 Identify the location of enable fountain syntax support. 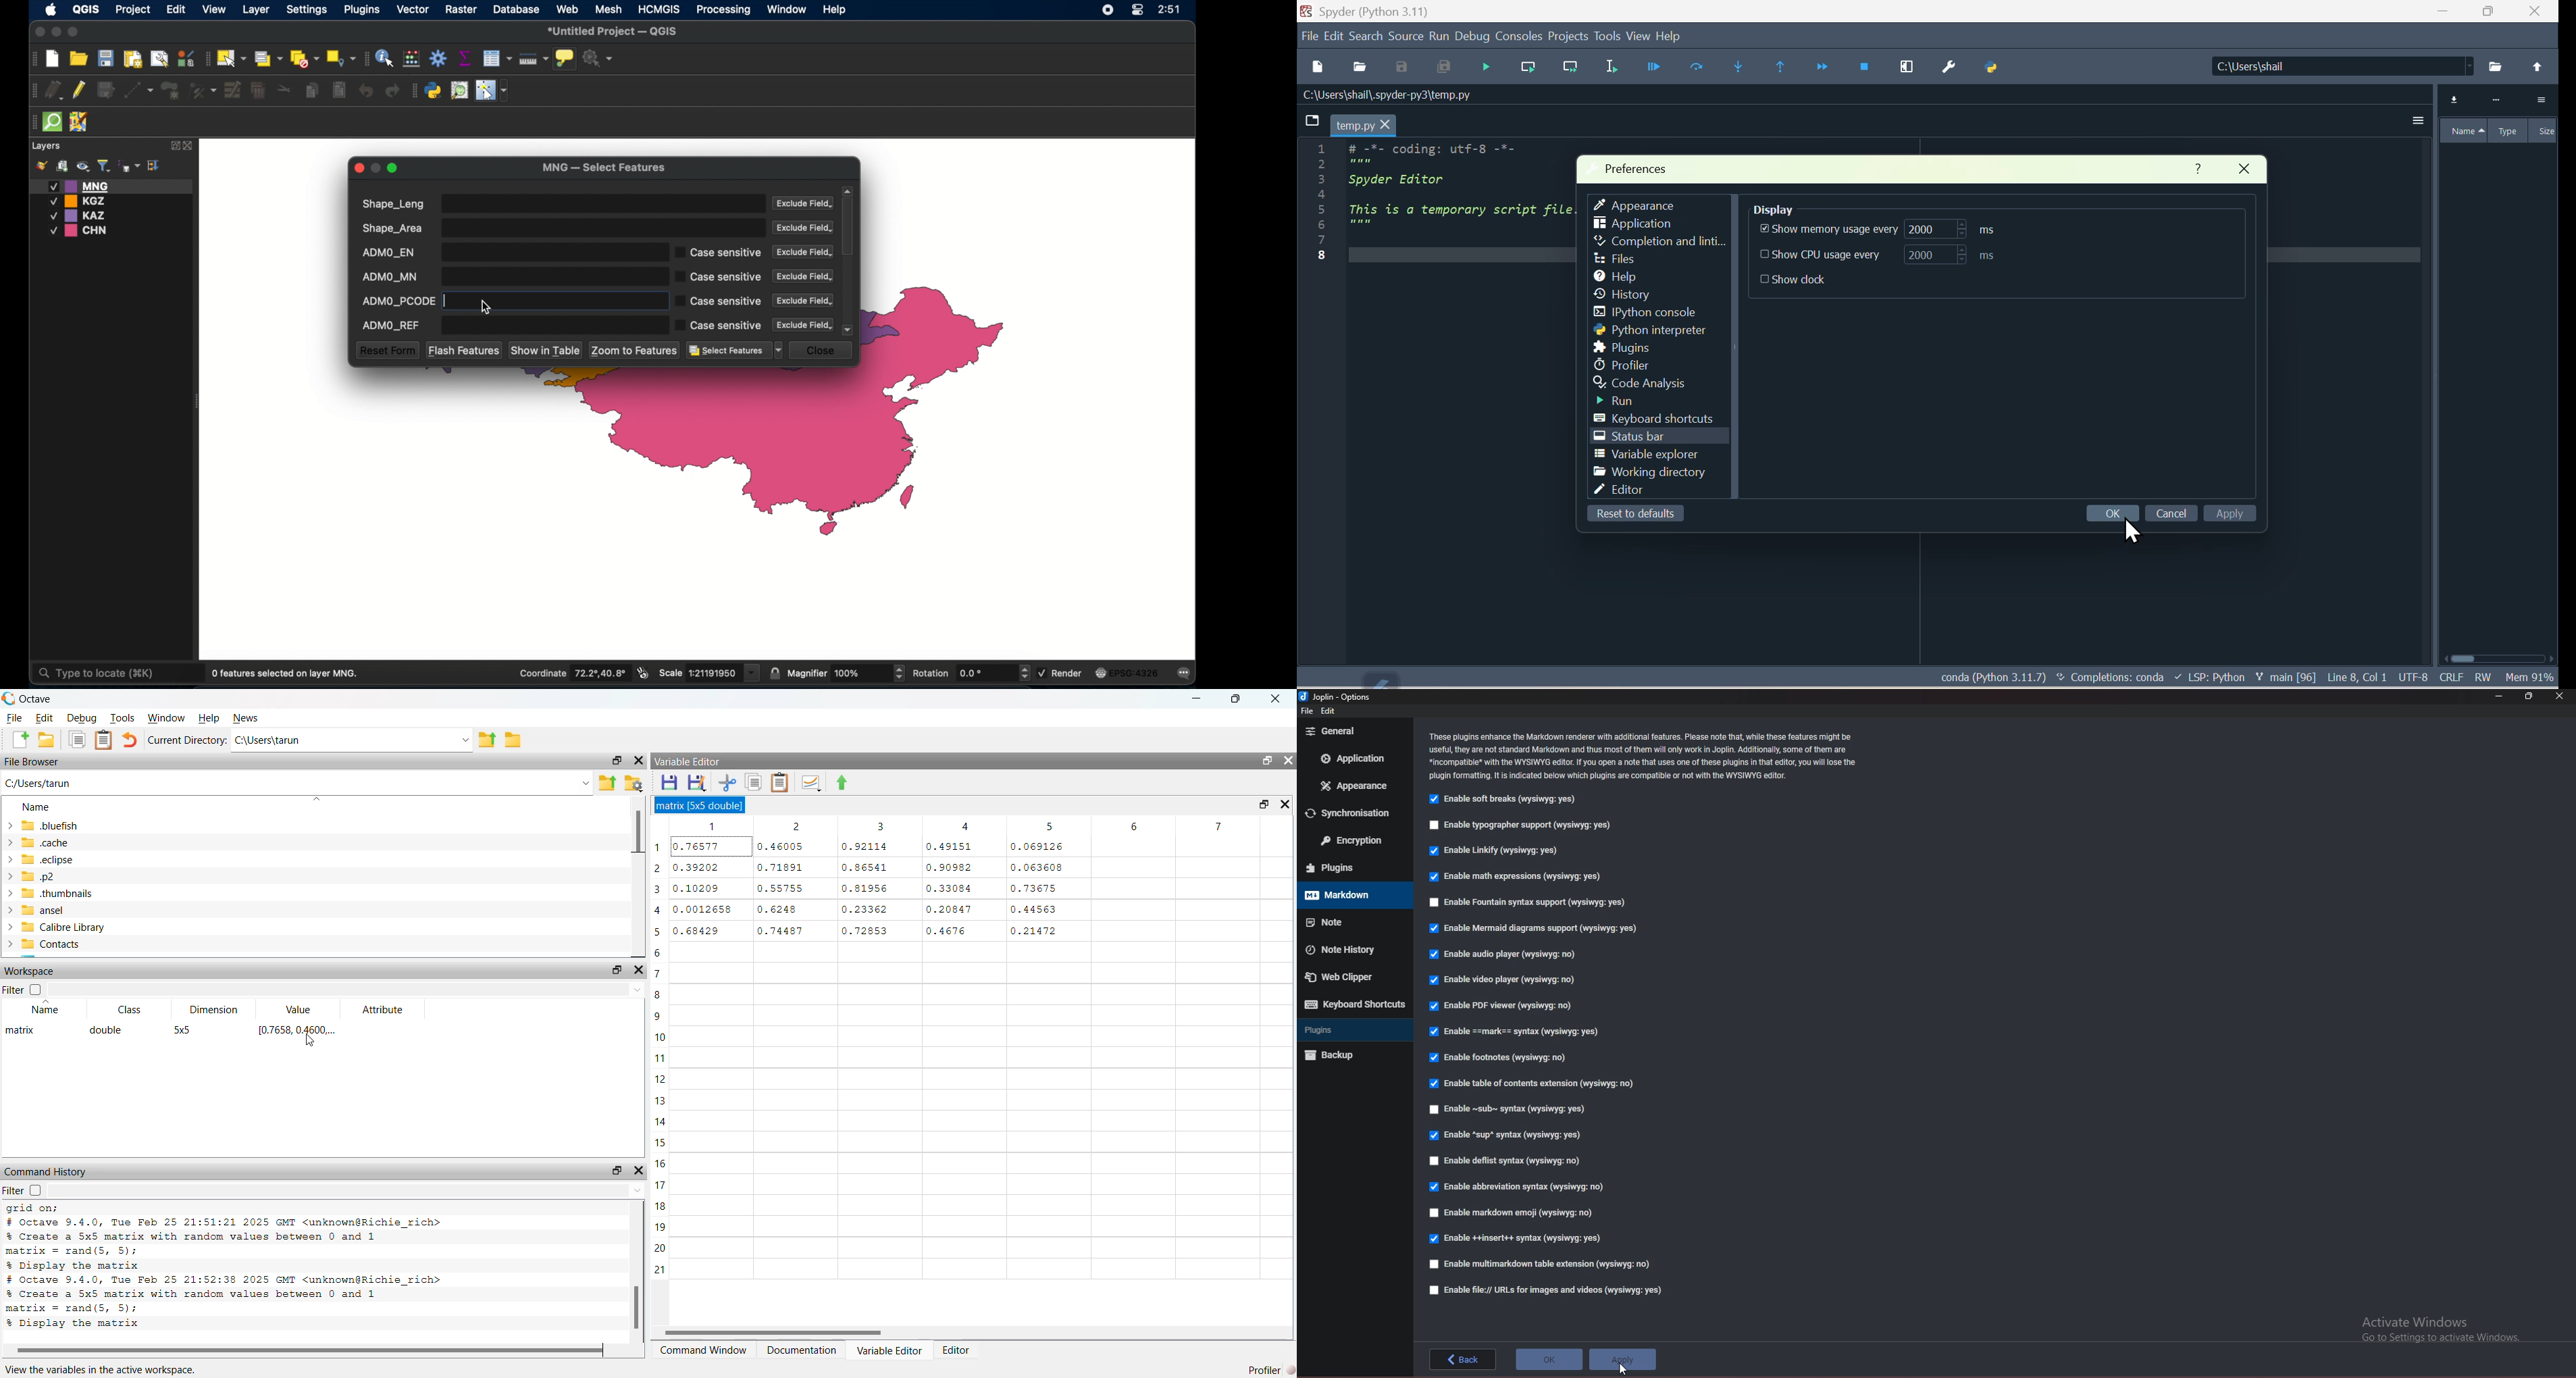
(1523, 902).